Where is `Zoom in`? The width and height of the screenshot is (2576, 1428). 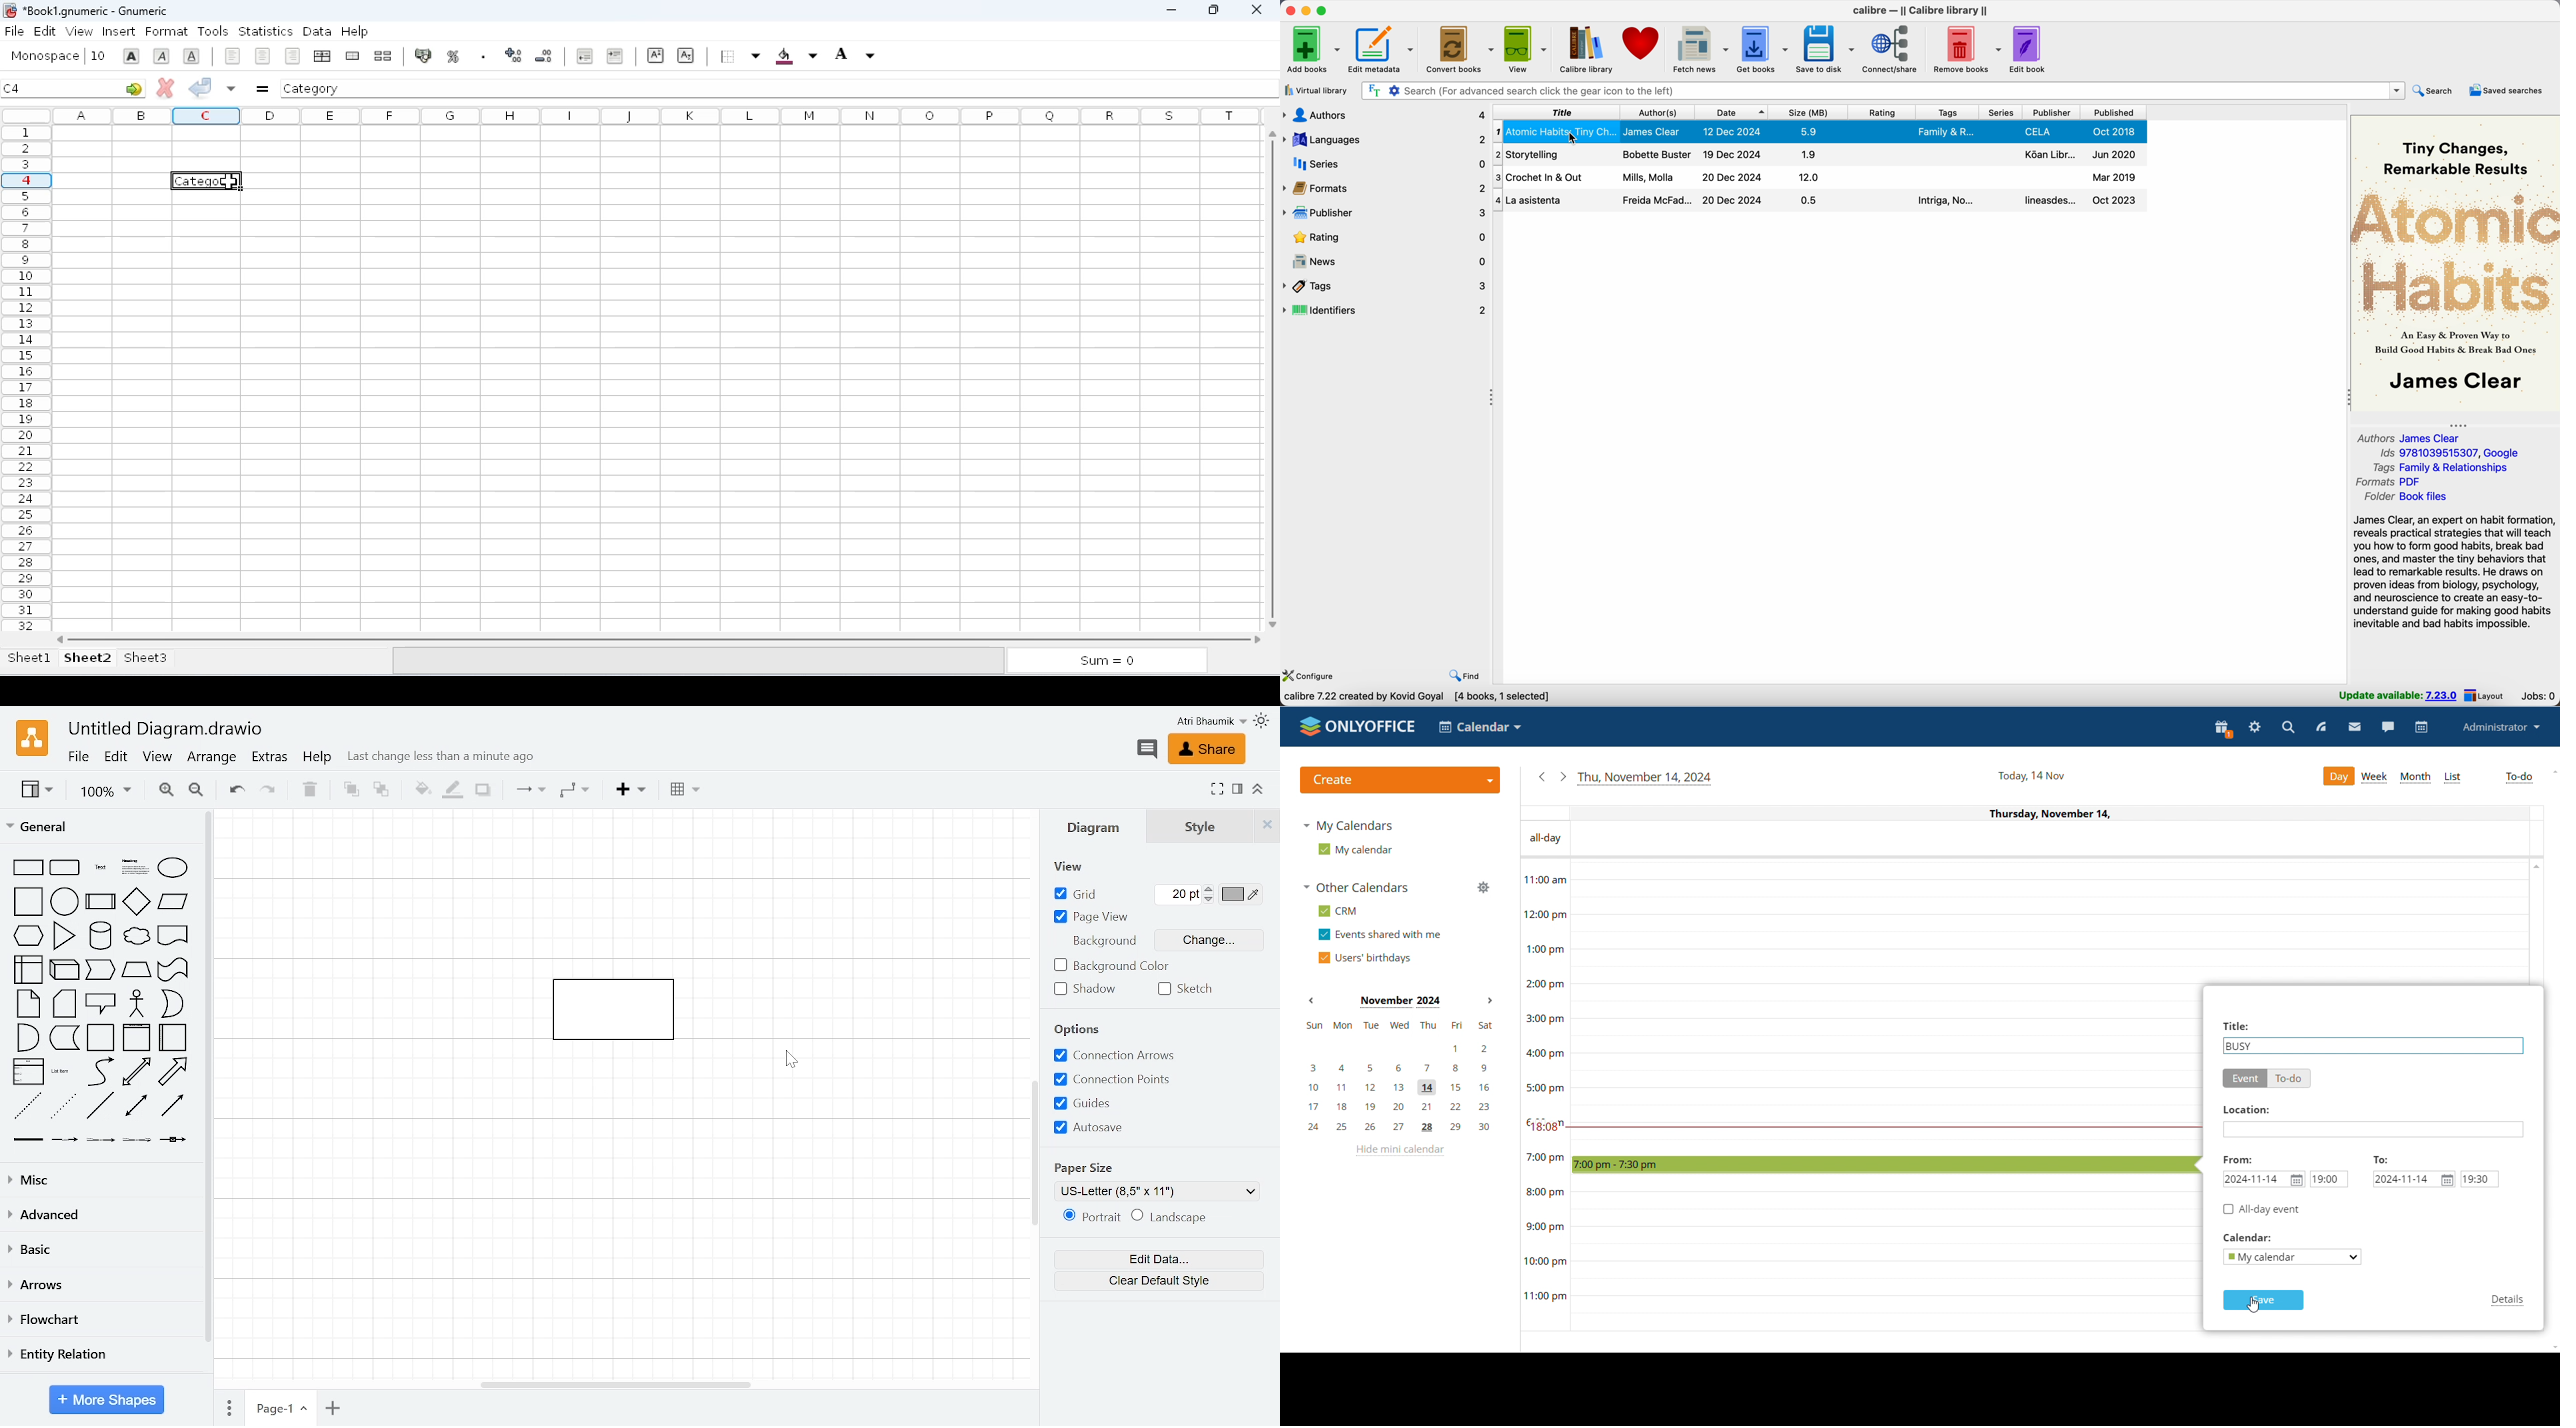
Zoom in is located at coordinates (169, 791).